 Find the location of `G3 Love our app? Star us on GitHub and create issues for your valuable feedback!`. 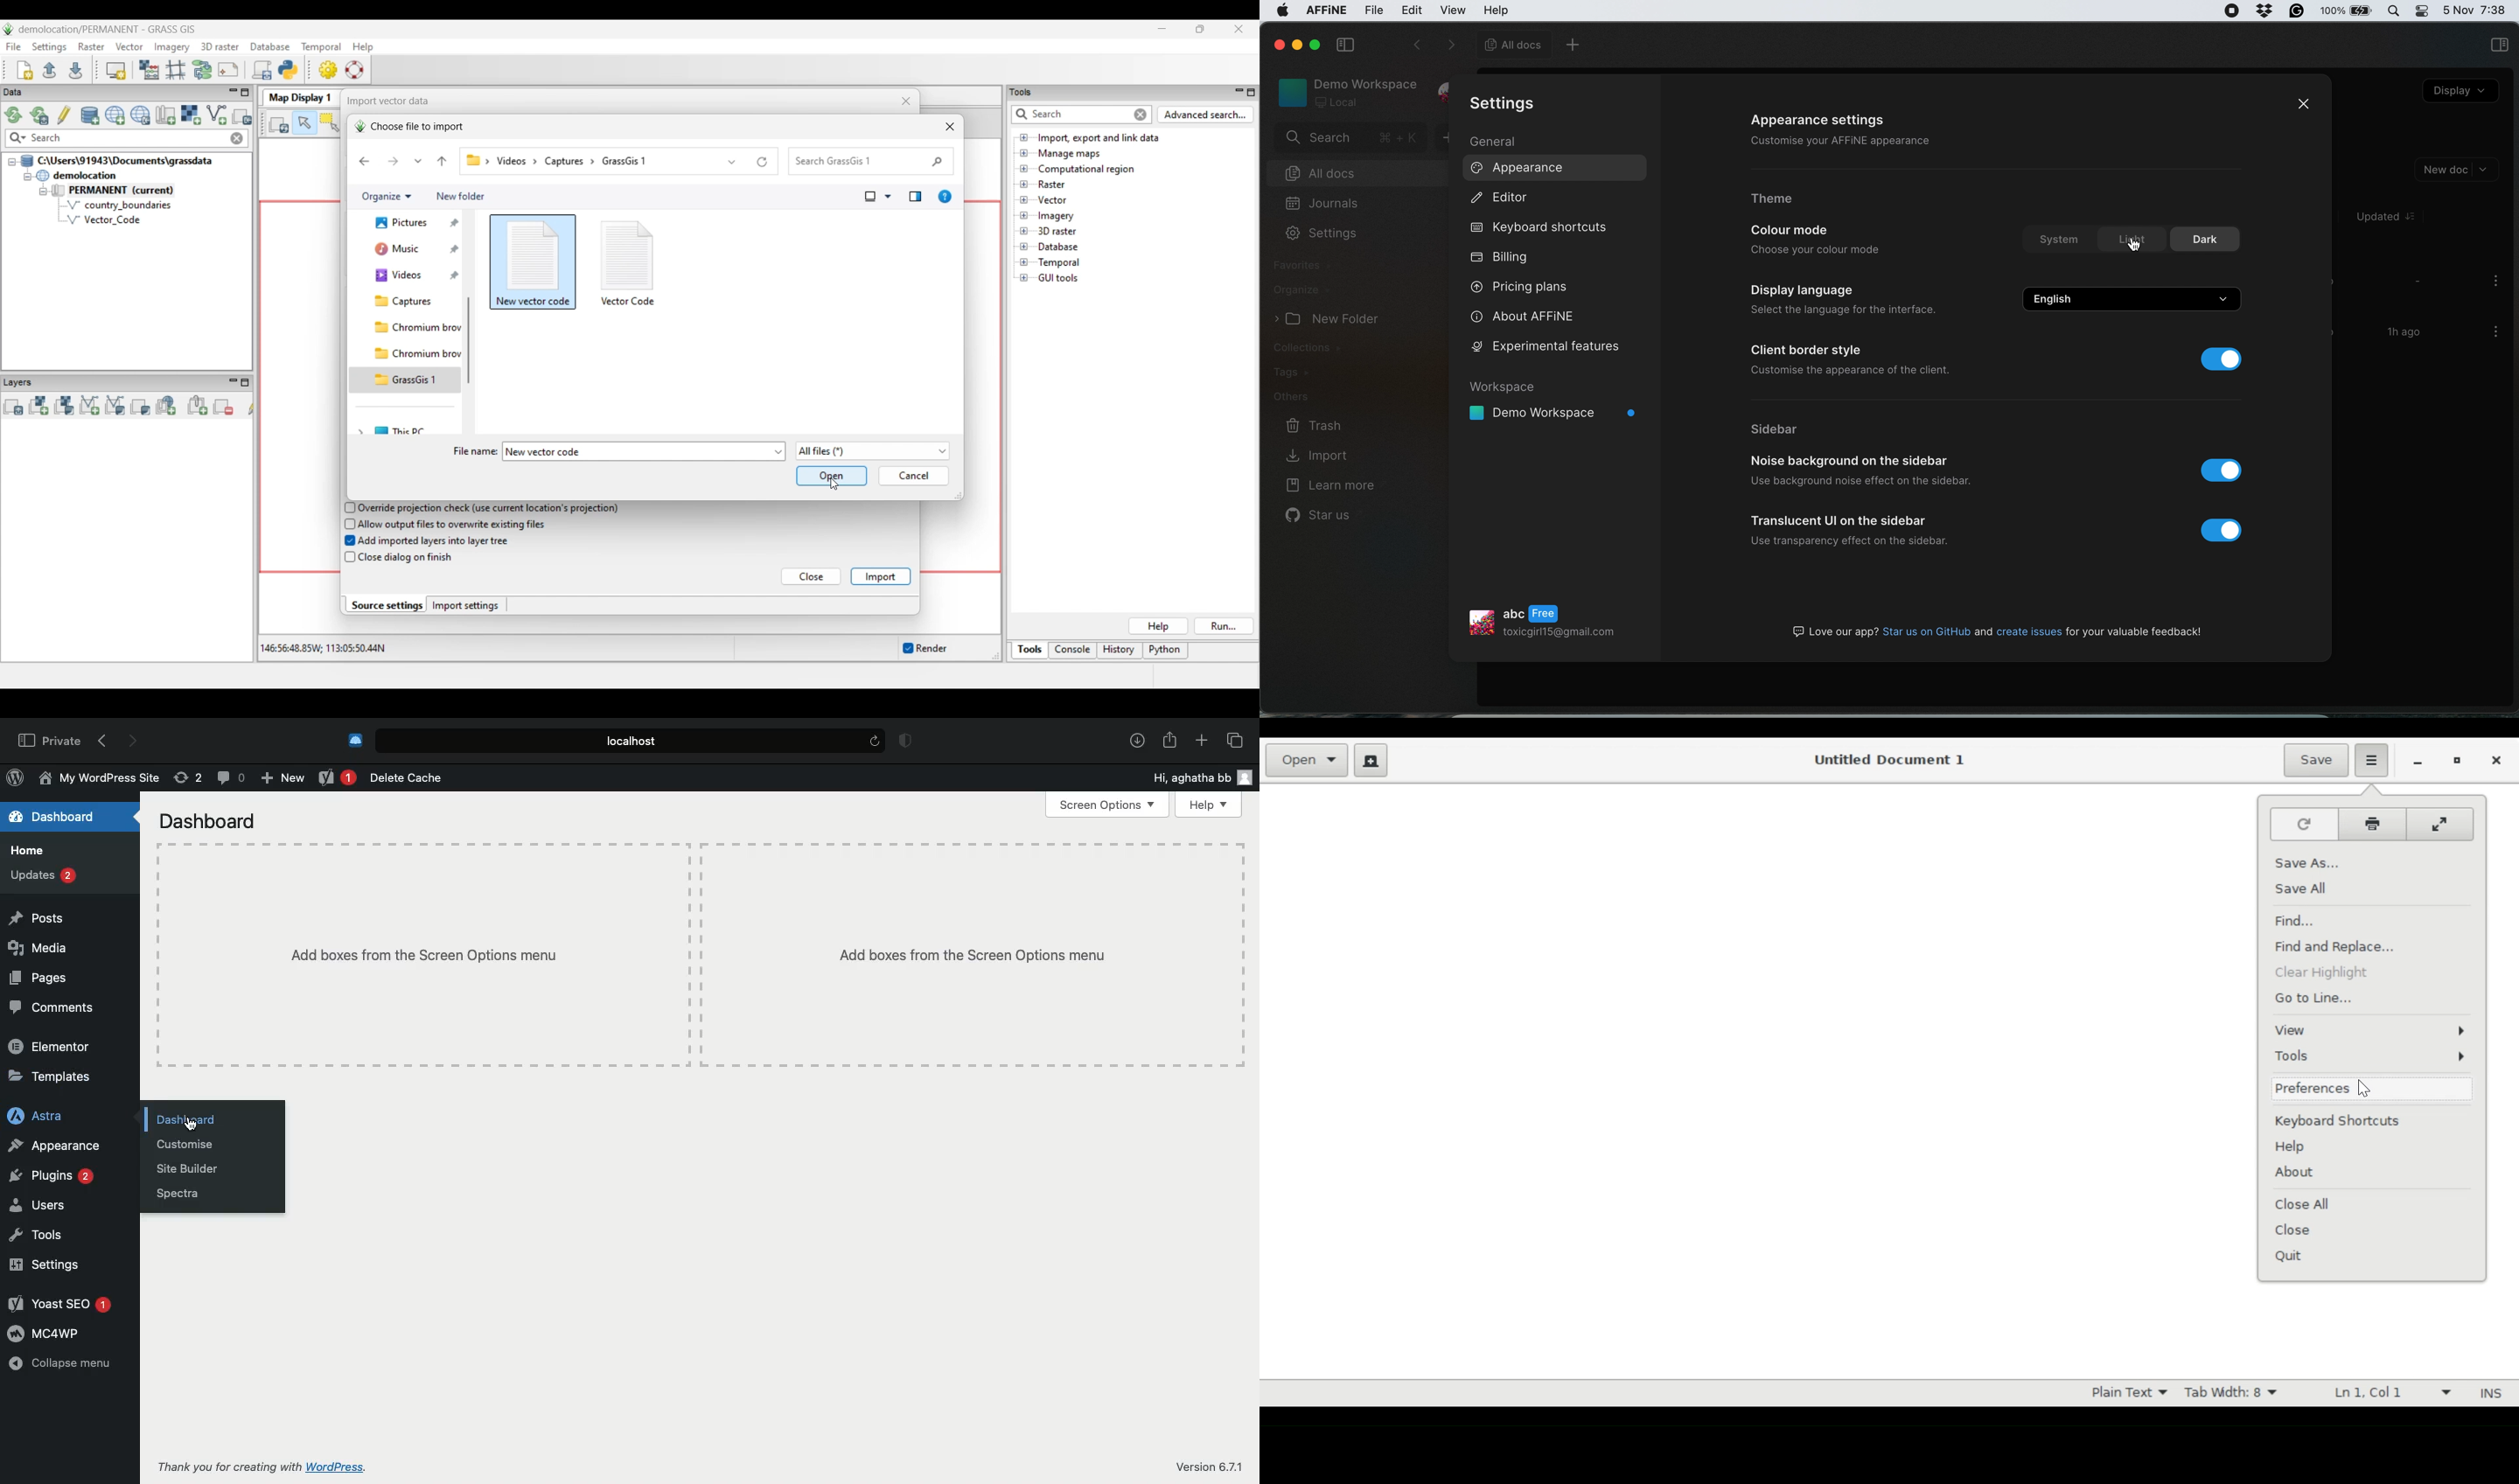

G3 Love our app? Star us on GitHub and create issues for your valuable feedback! is located at coordinates (1993, 631).